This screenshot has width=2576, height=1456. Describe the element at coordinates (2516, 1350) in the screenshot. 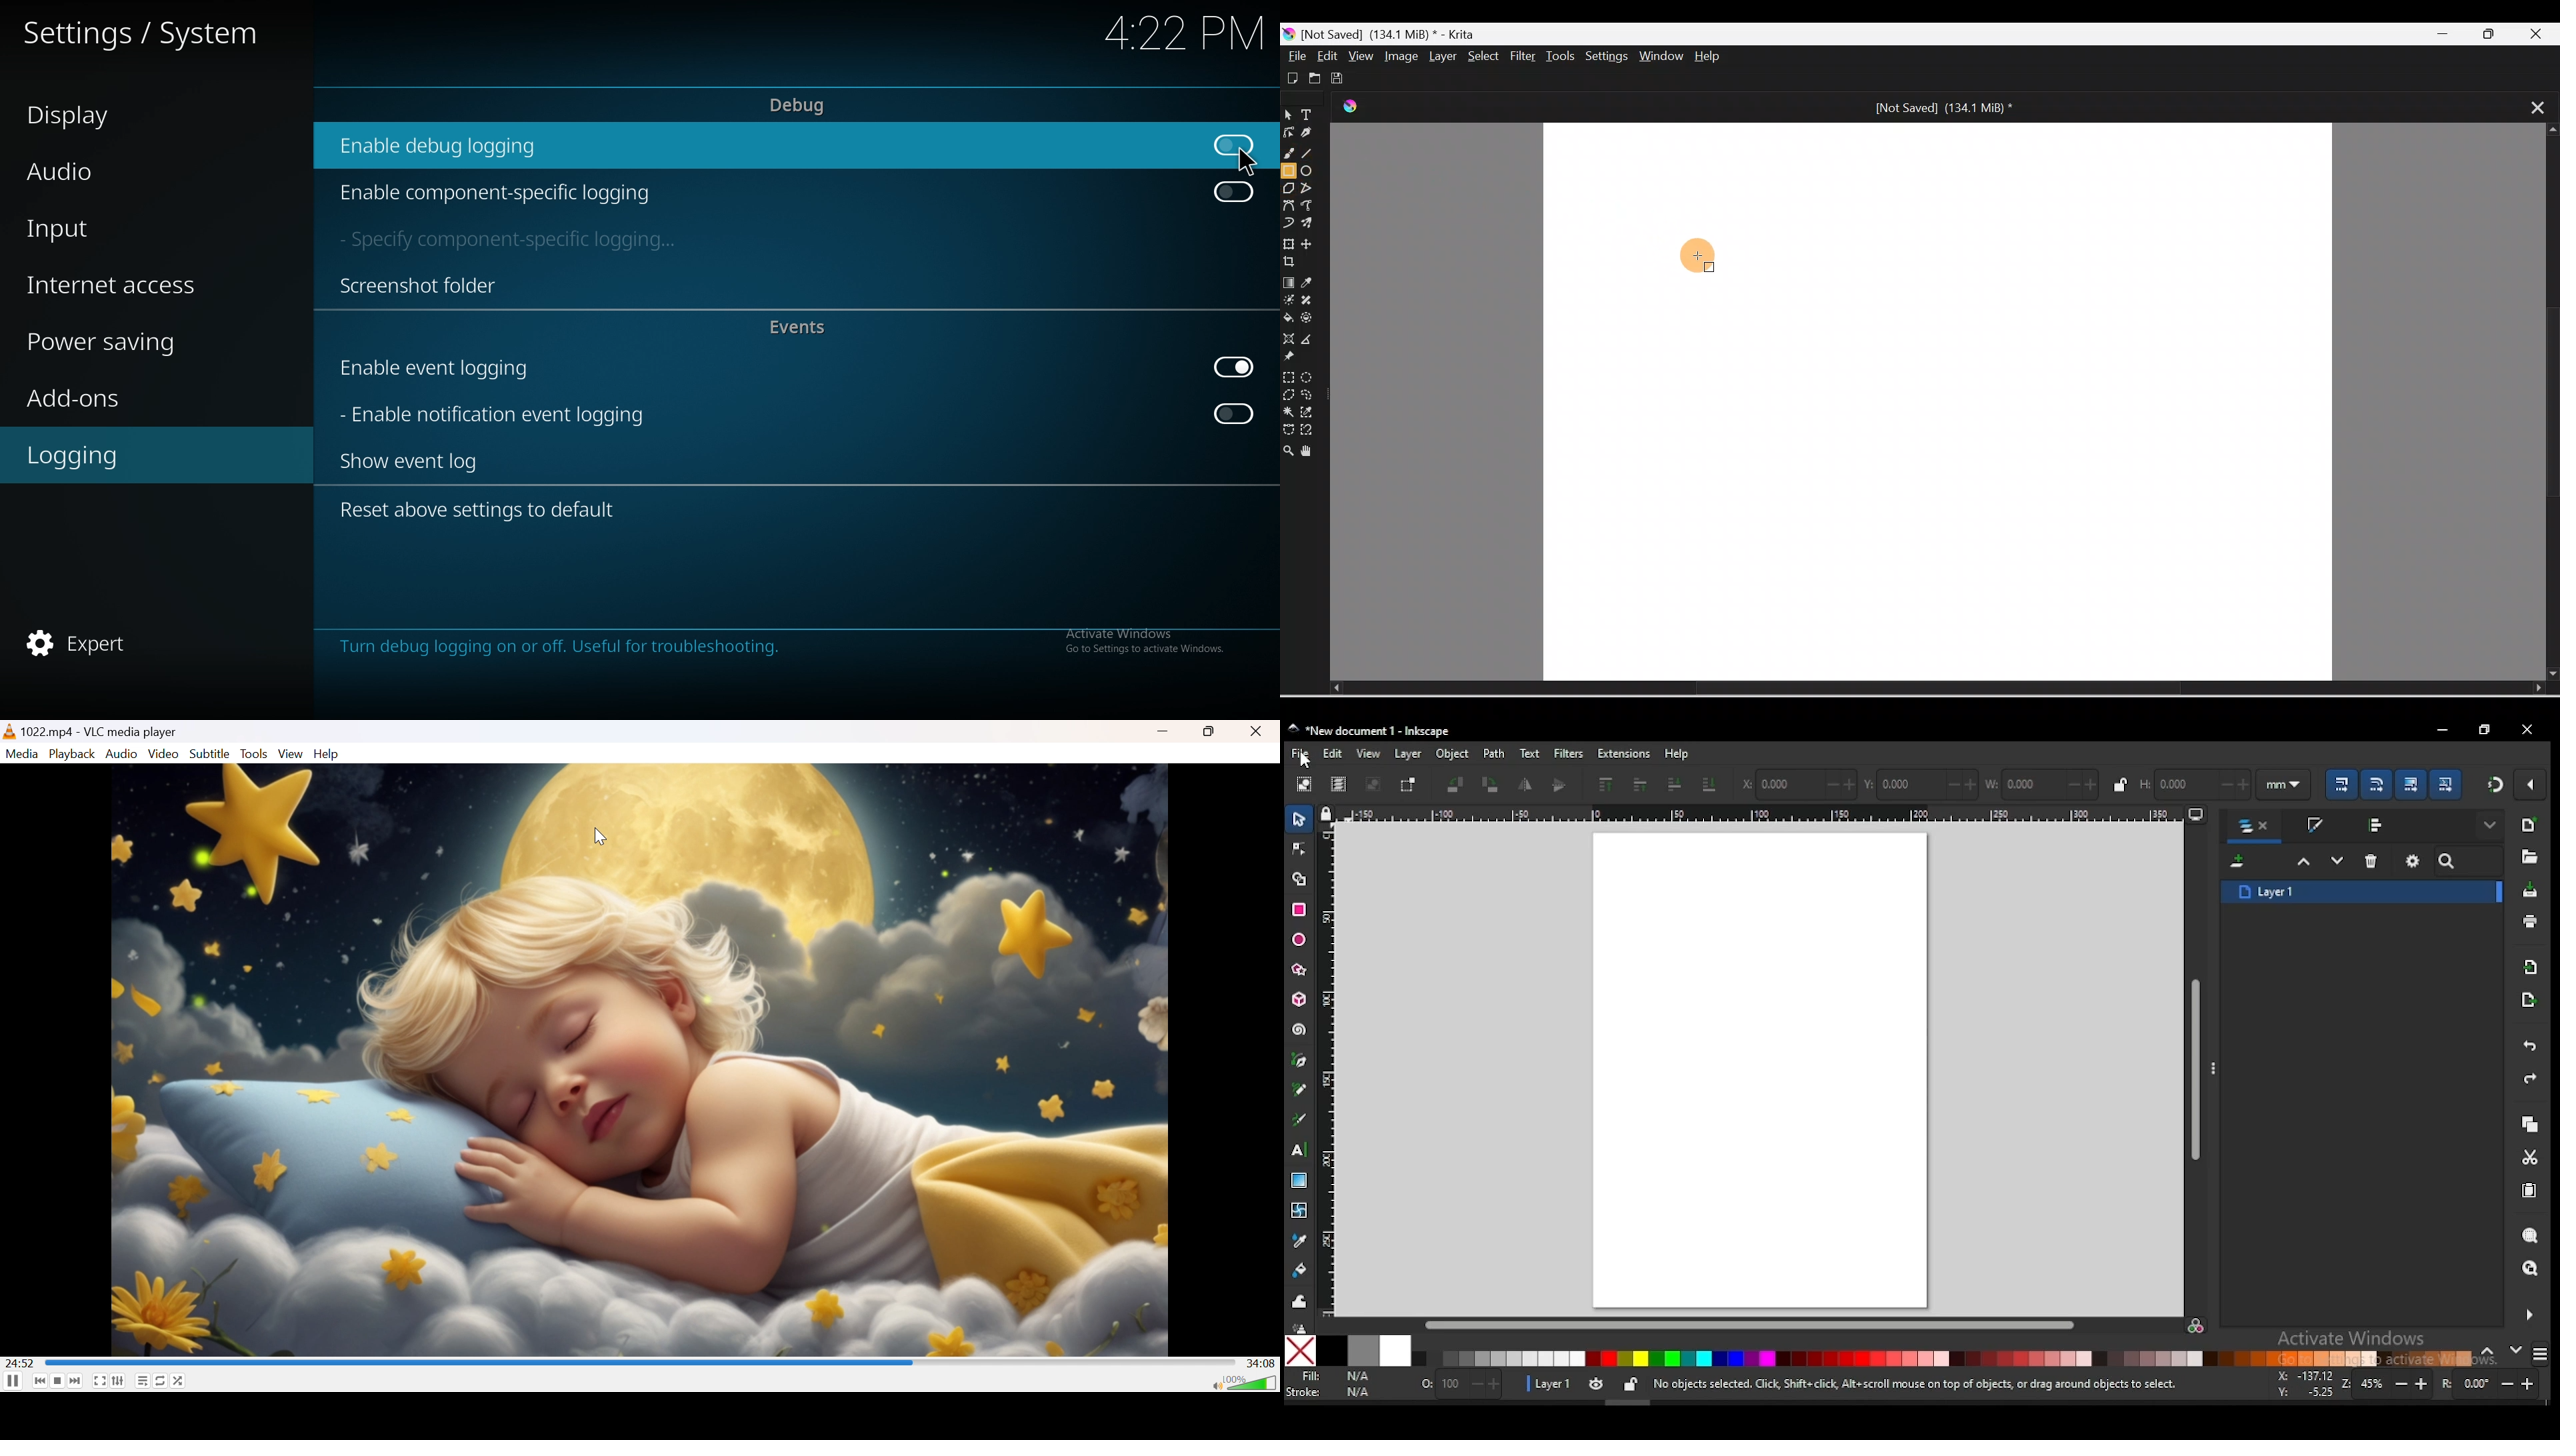

I see `next` at that location.